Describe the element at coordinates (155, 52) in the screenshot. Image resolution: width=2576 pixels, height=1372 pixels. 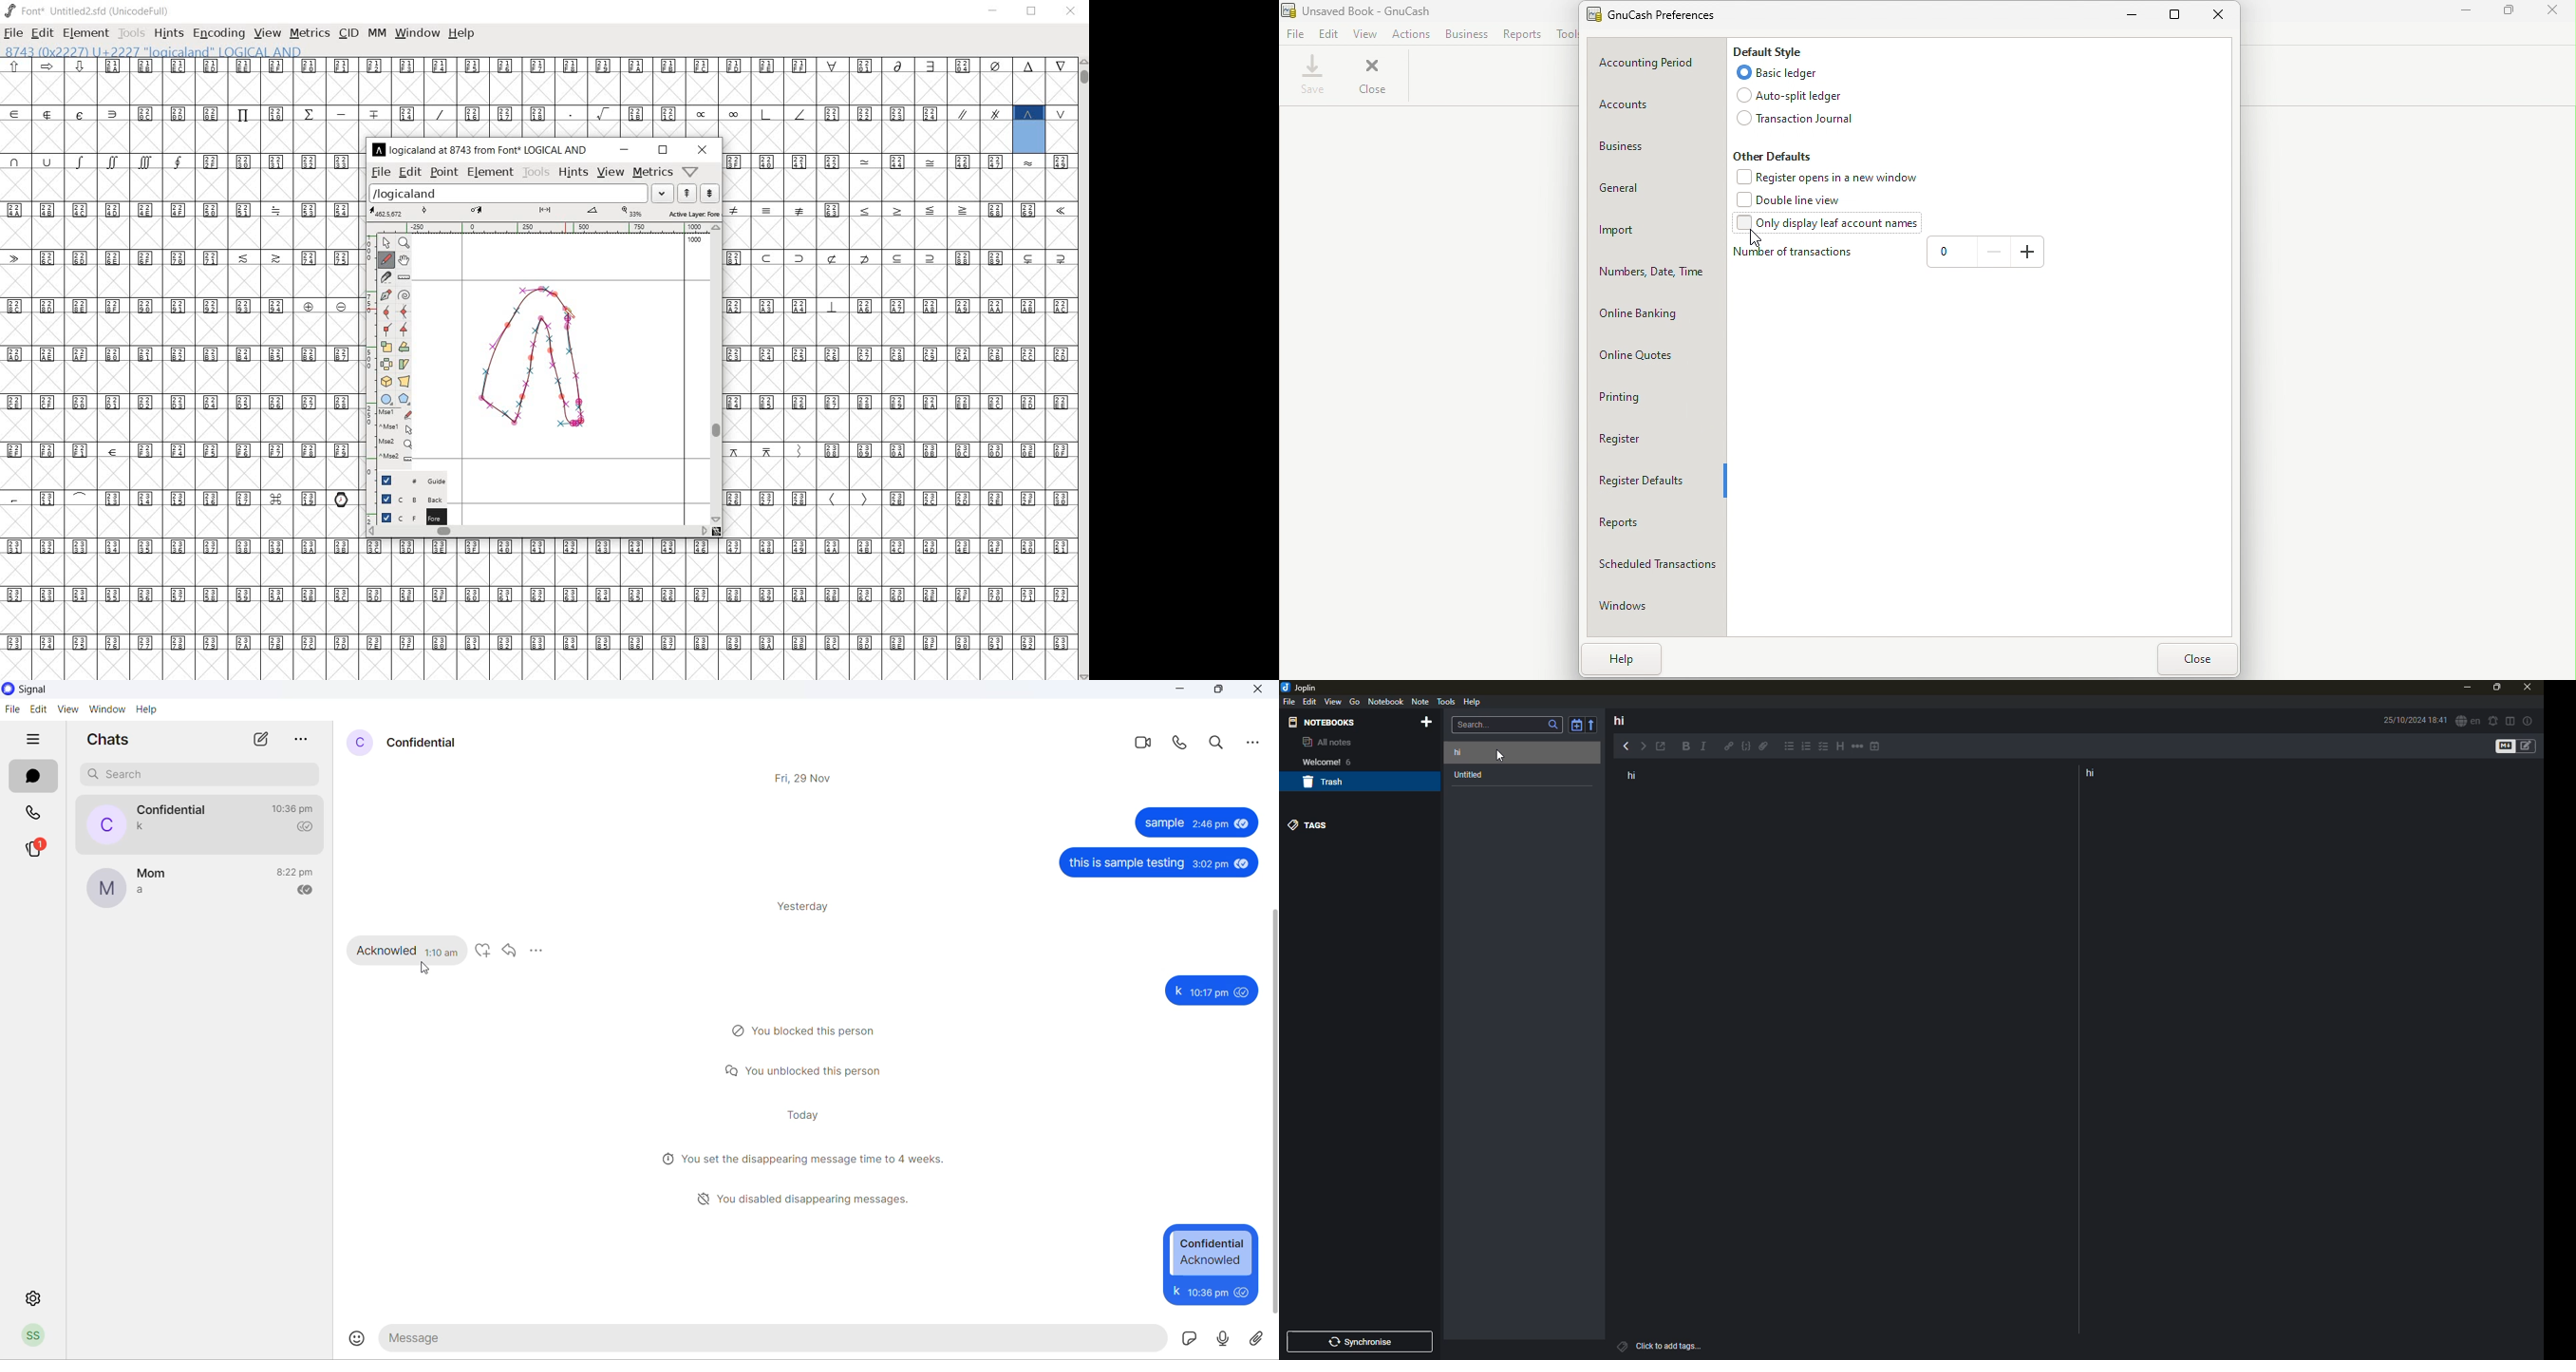
I see `8743 (0x22227) U+2227 "logicaland" LOGICAL AND` at that location.